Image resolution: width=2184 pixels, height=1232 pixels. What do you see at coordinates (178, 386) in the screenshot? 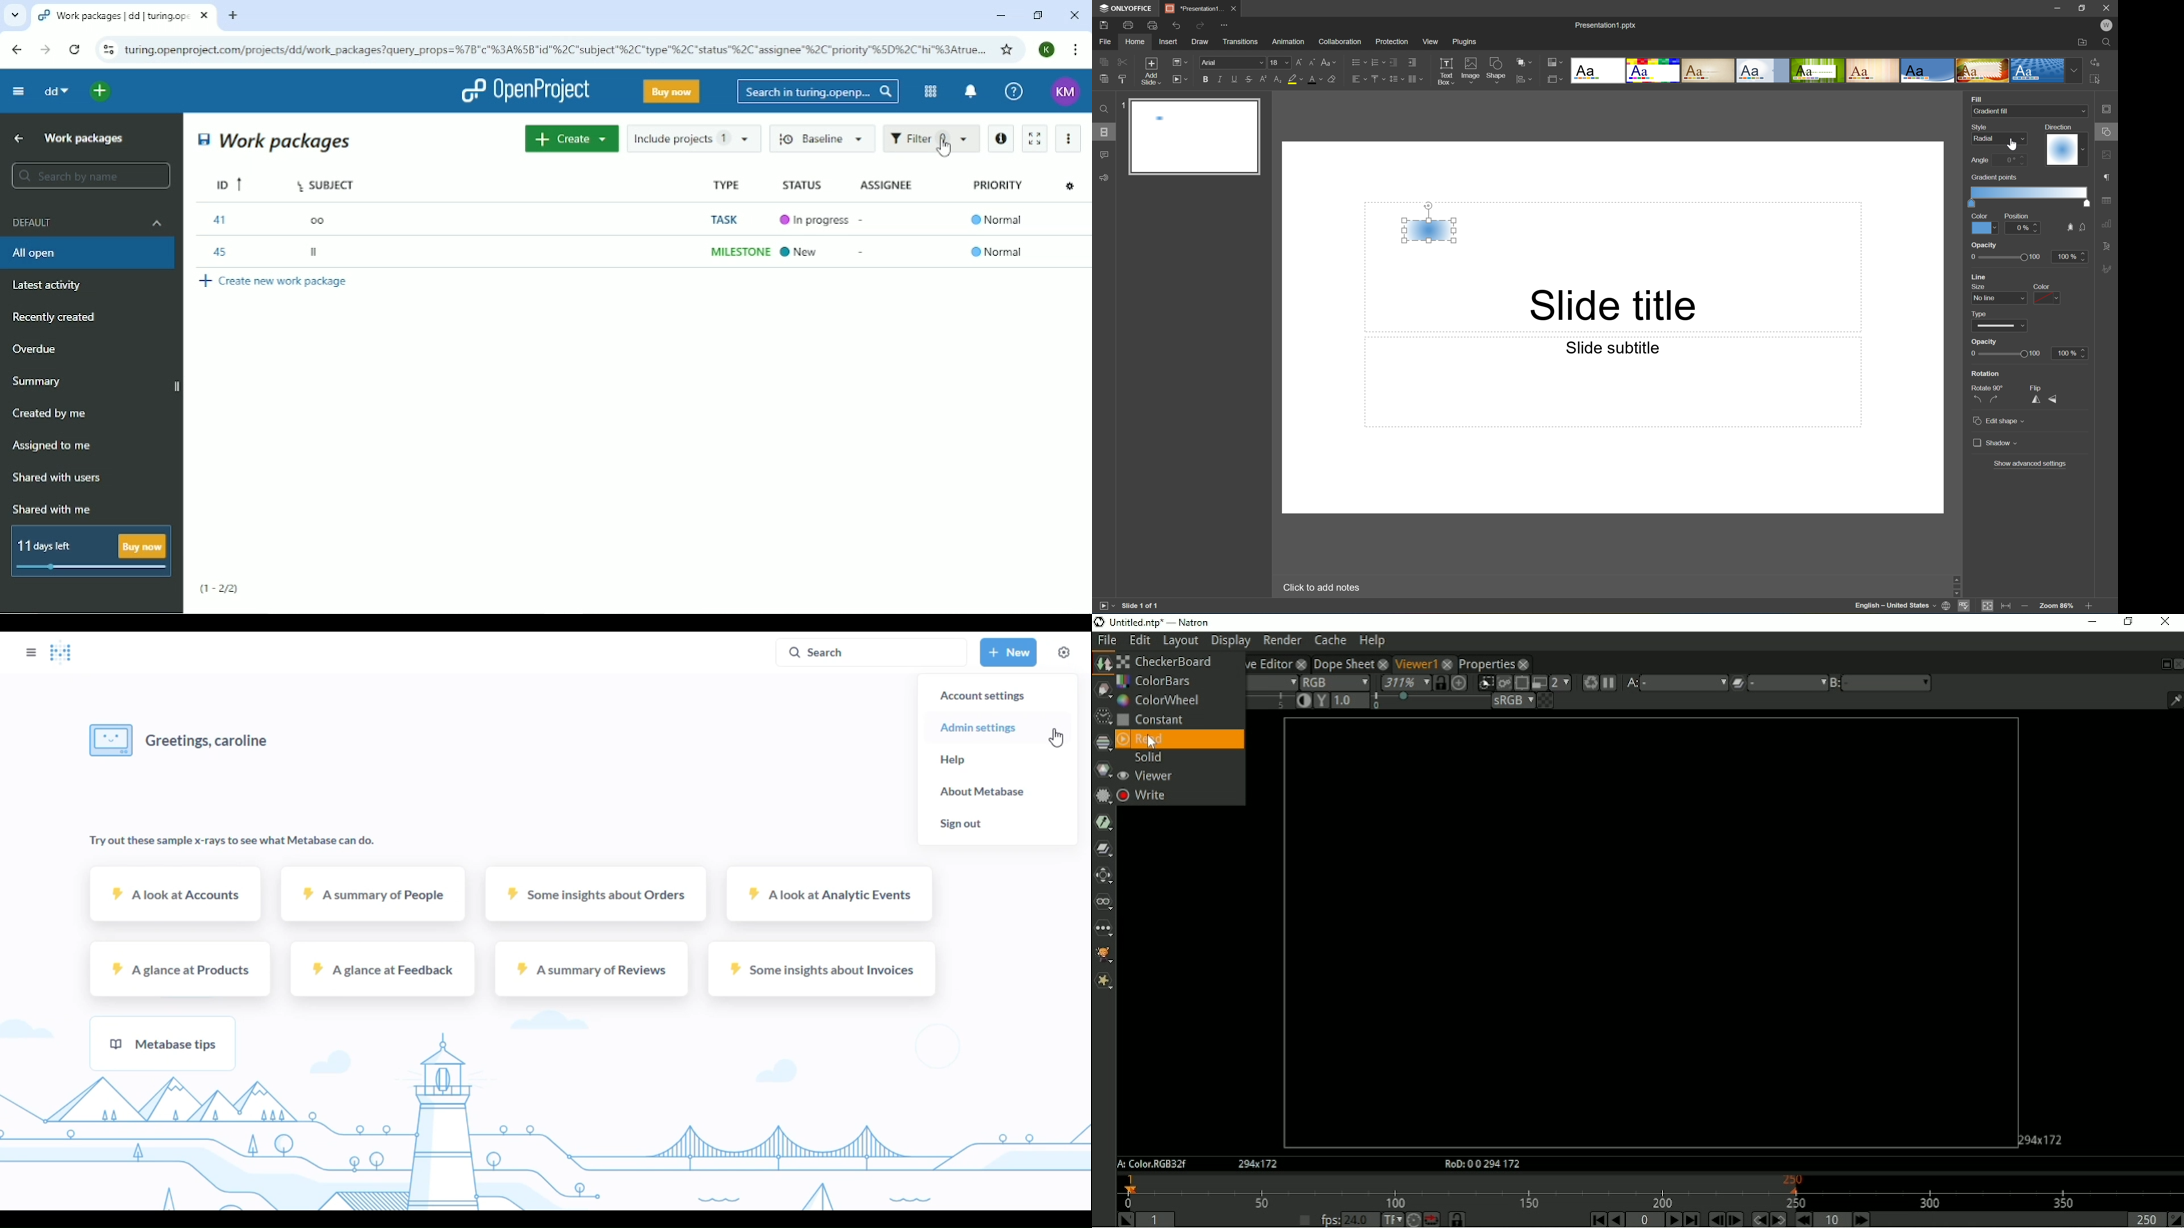
I see `close side bar` at bounding box center [178, 386].